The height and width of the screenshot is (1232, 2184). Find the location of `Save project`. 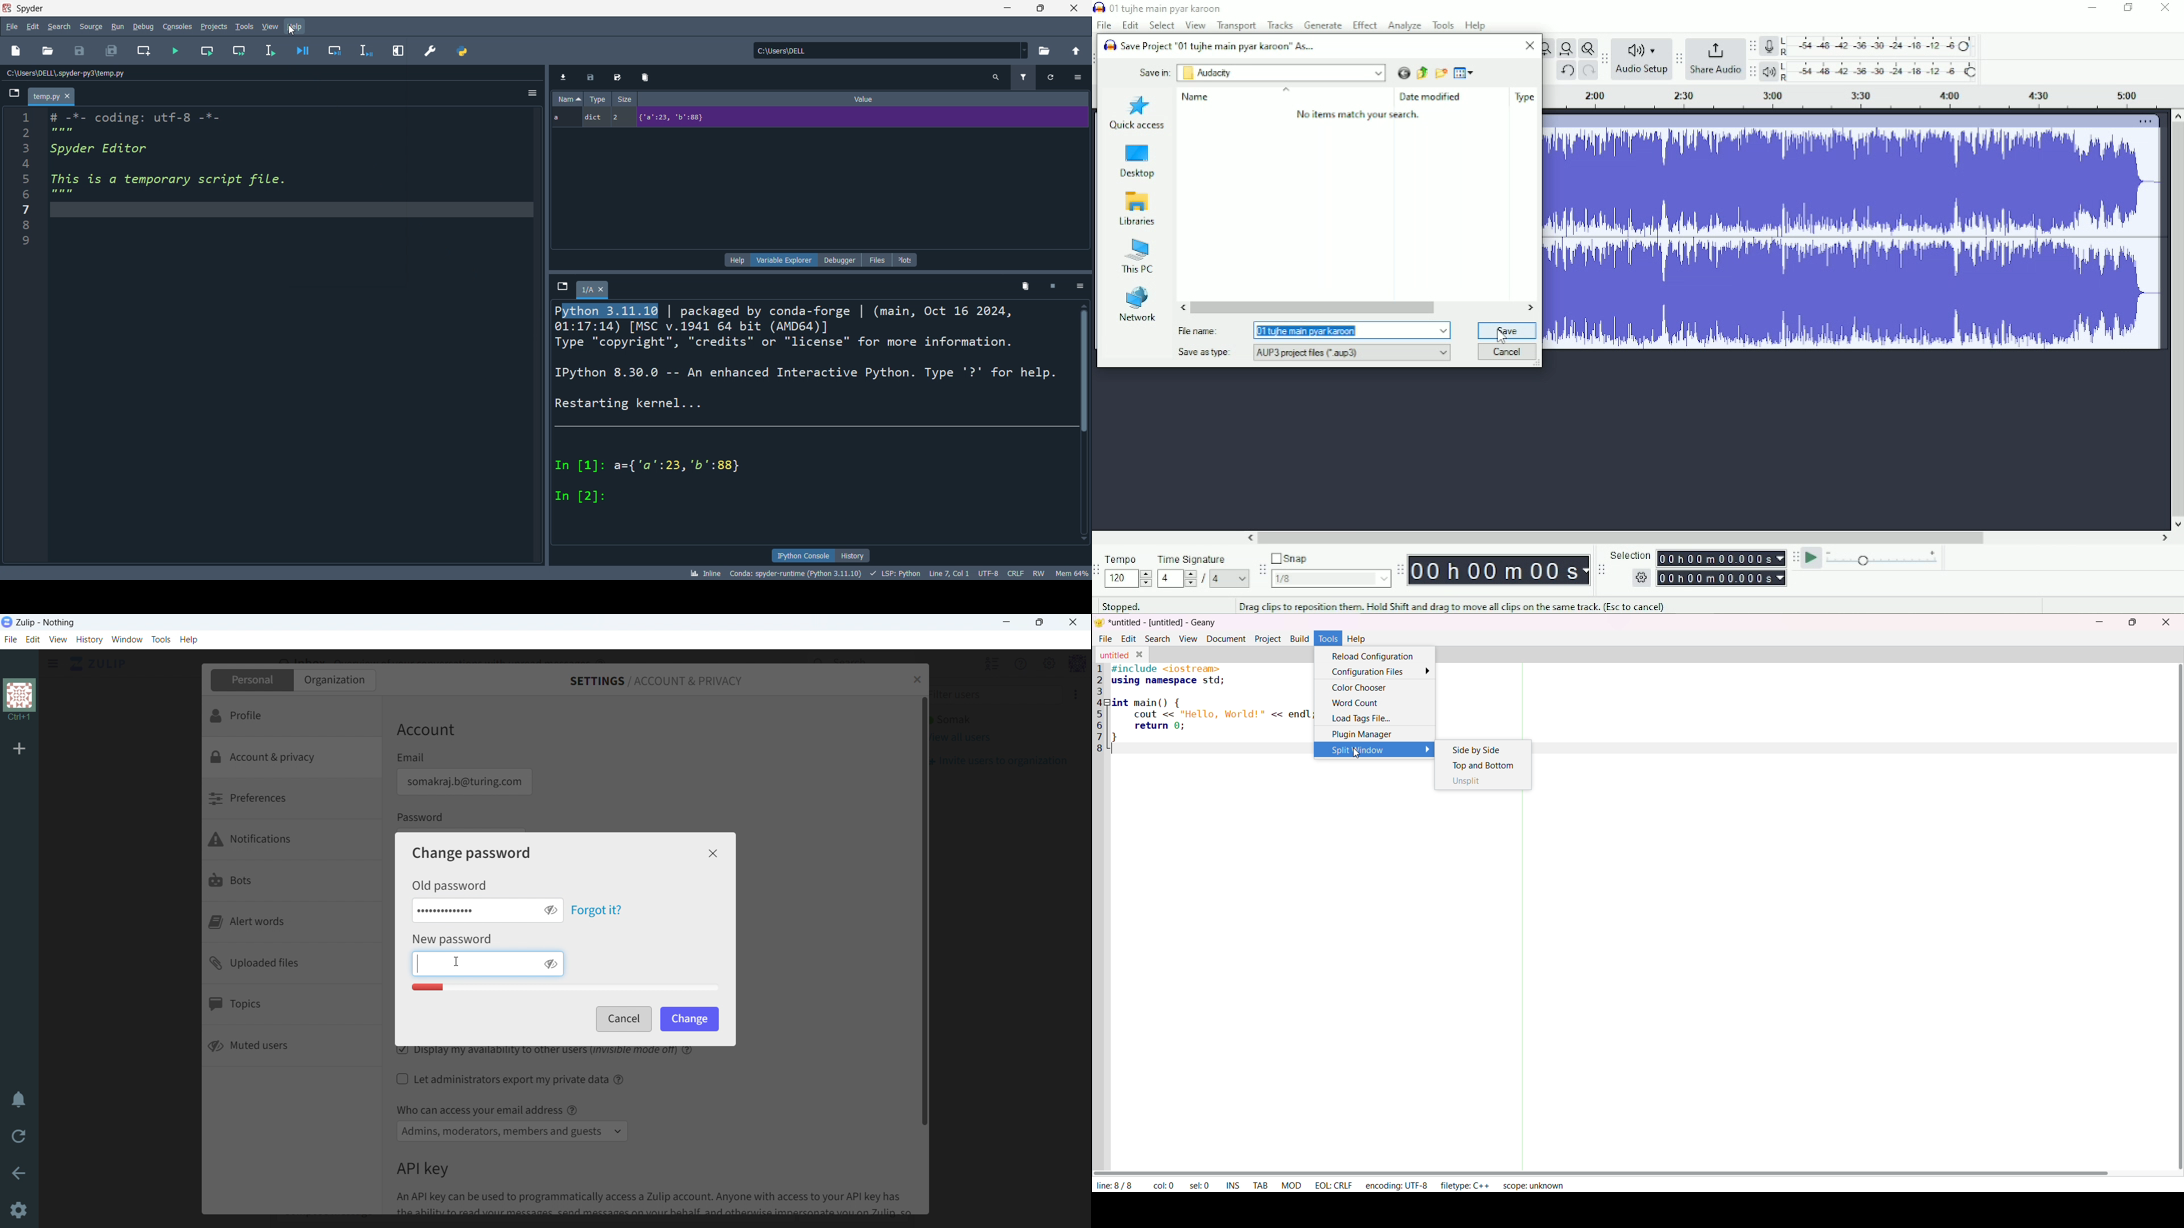

Save project is located at coordinates (1210, 44).